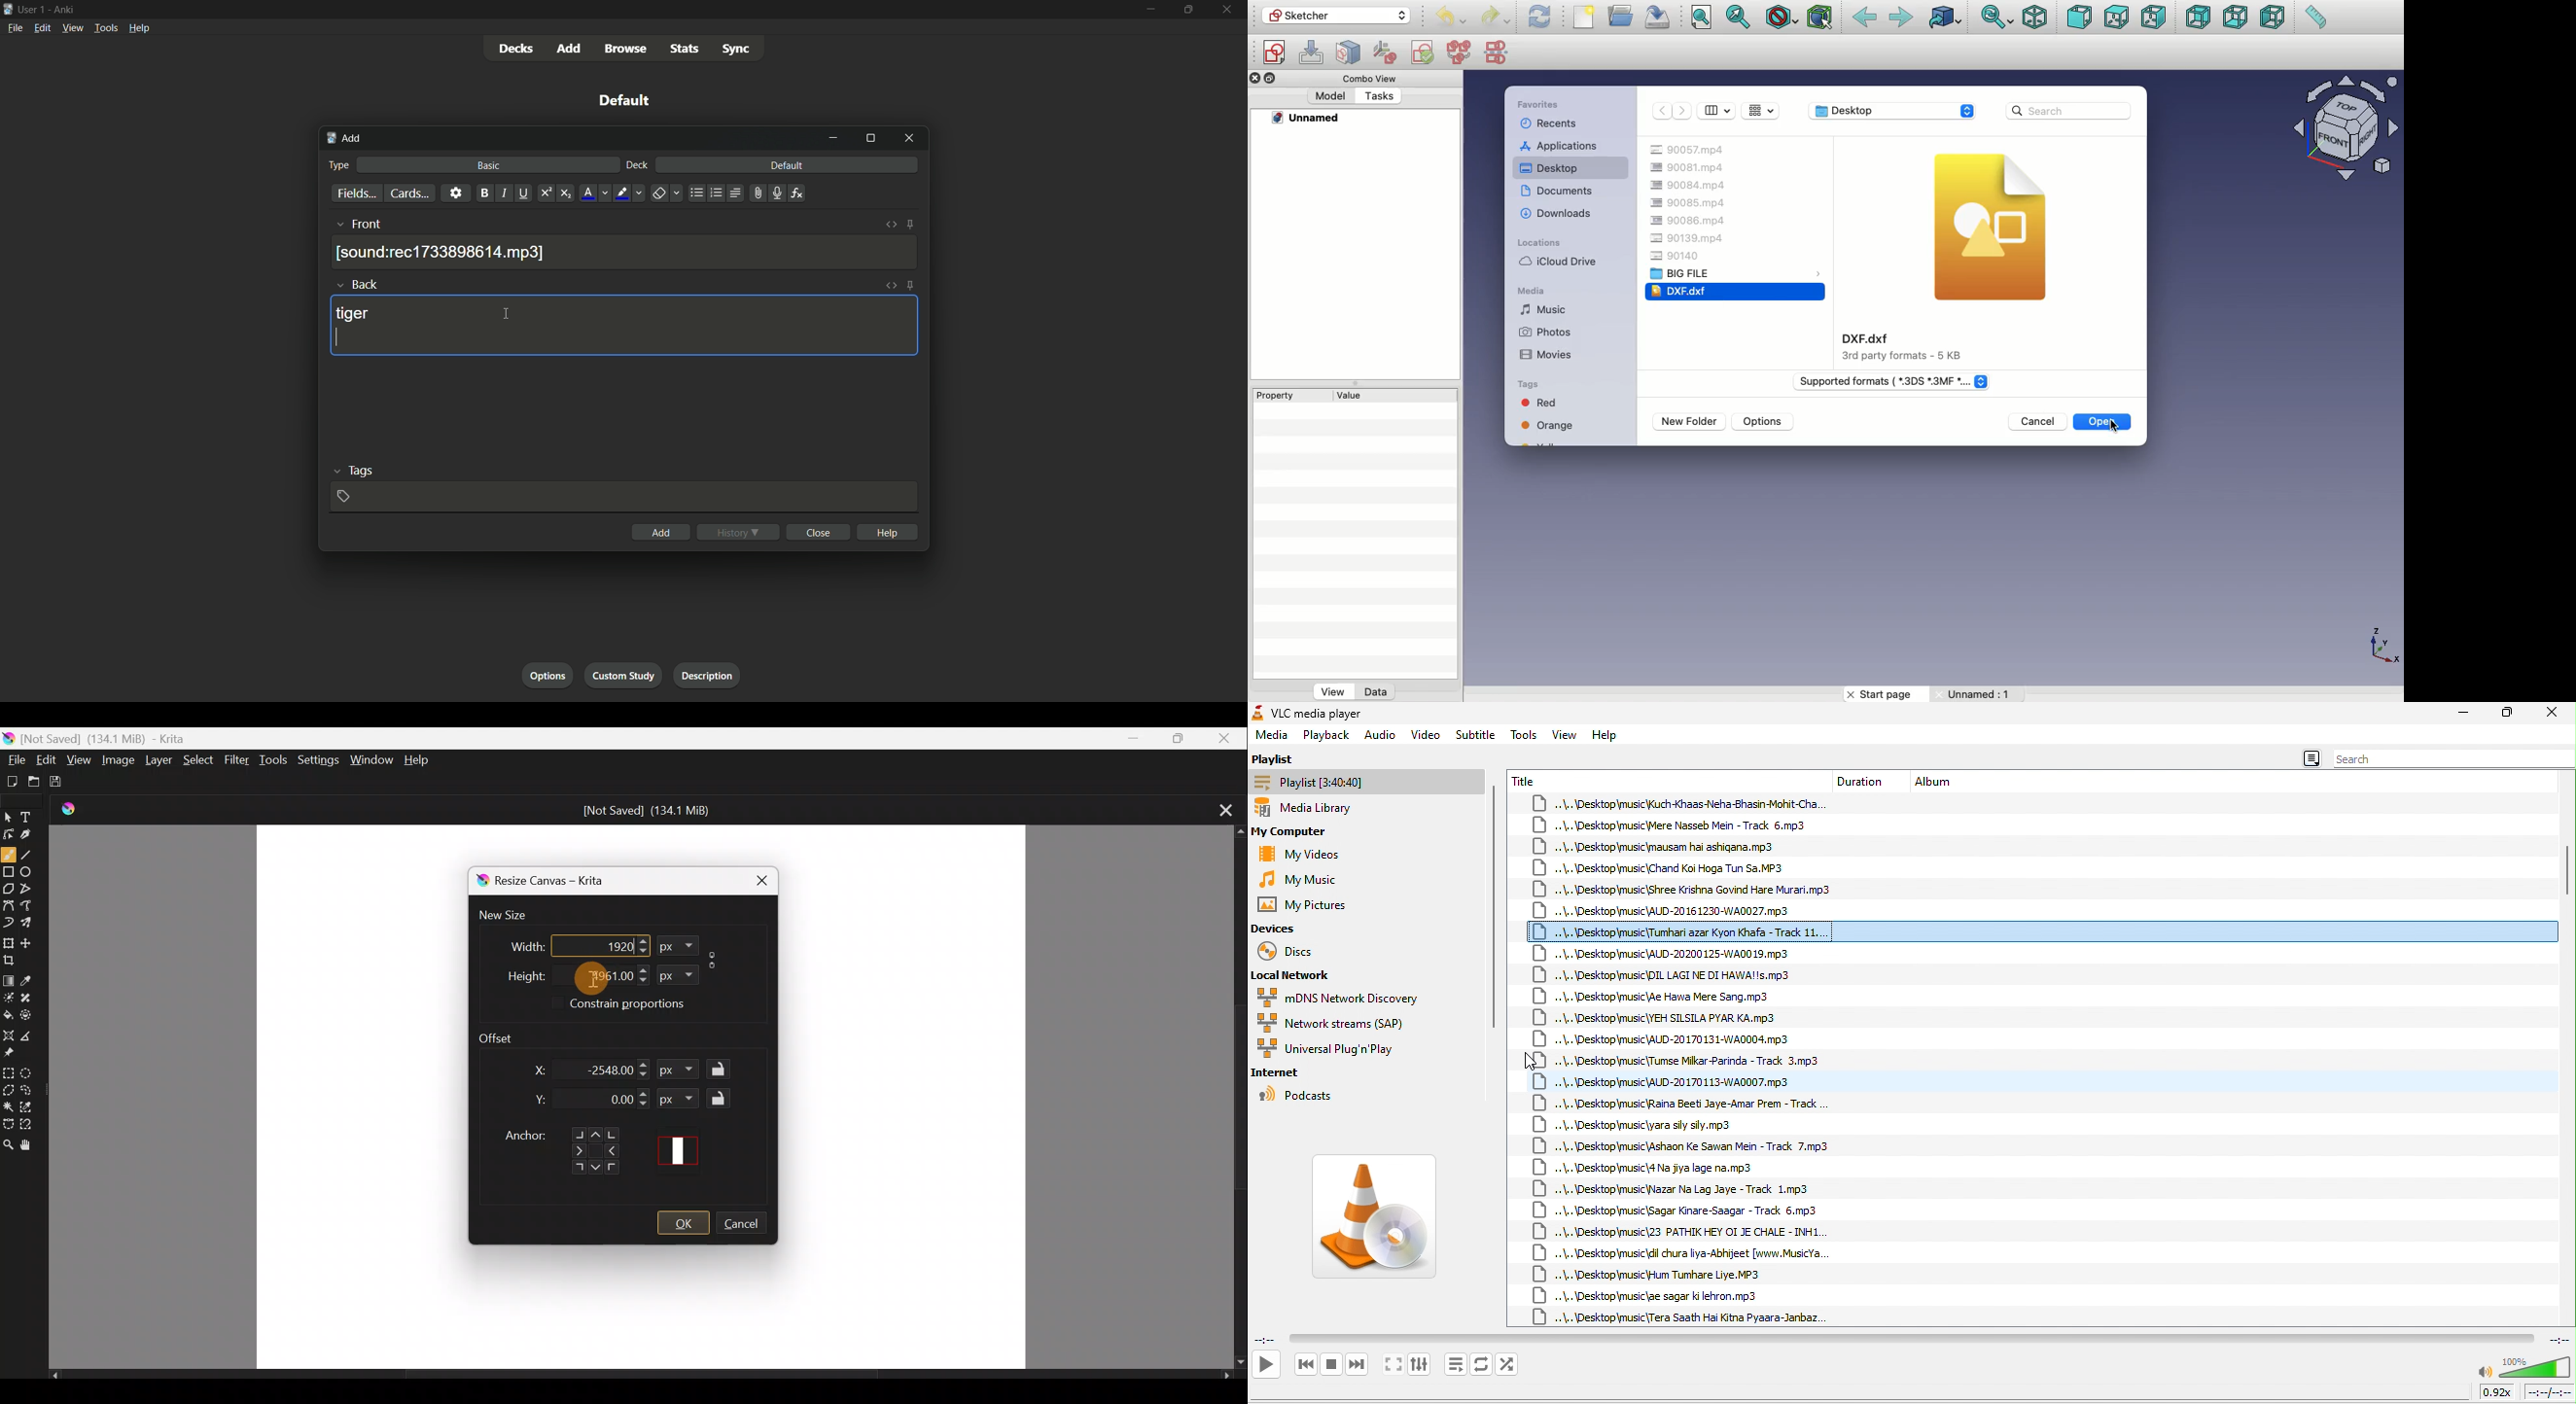 The height and width of the screenshot is (1428, 2576). Describe the element at coordinates (1380, 735) in the screenshot. I see `audio` at that location.